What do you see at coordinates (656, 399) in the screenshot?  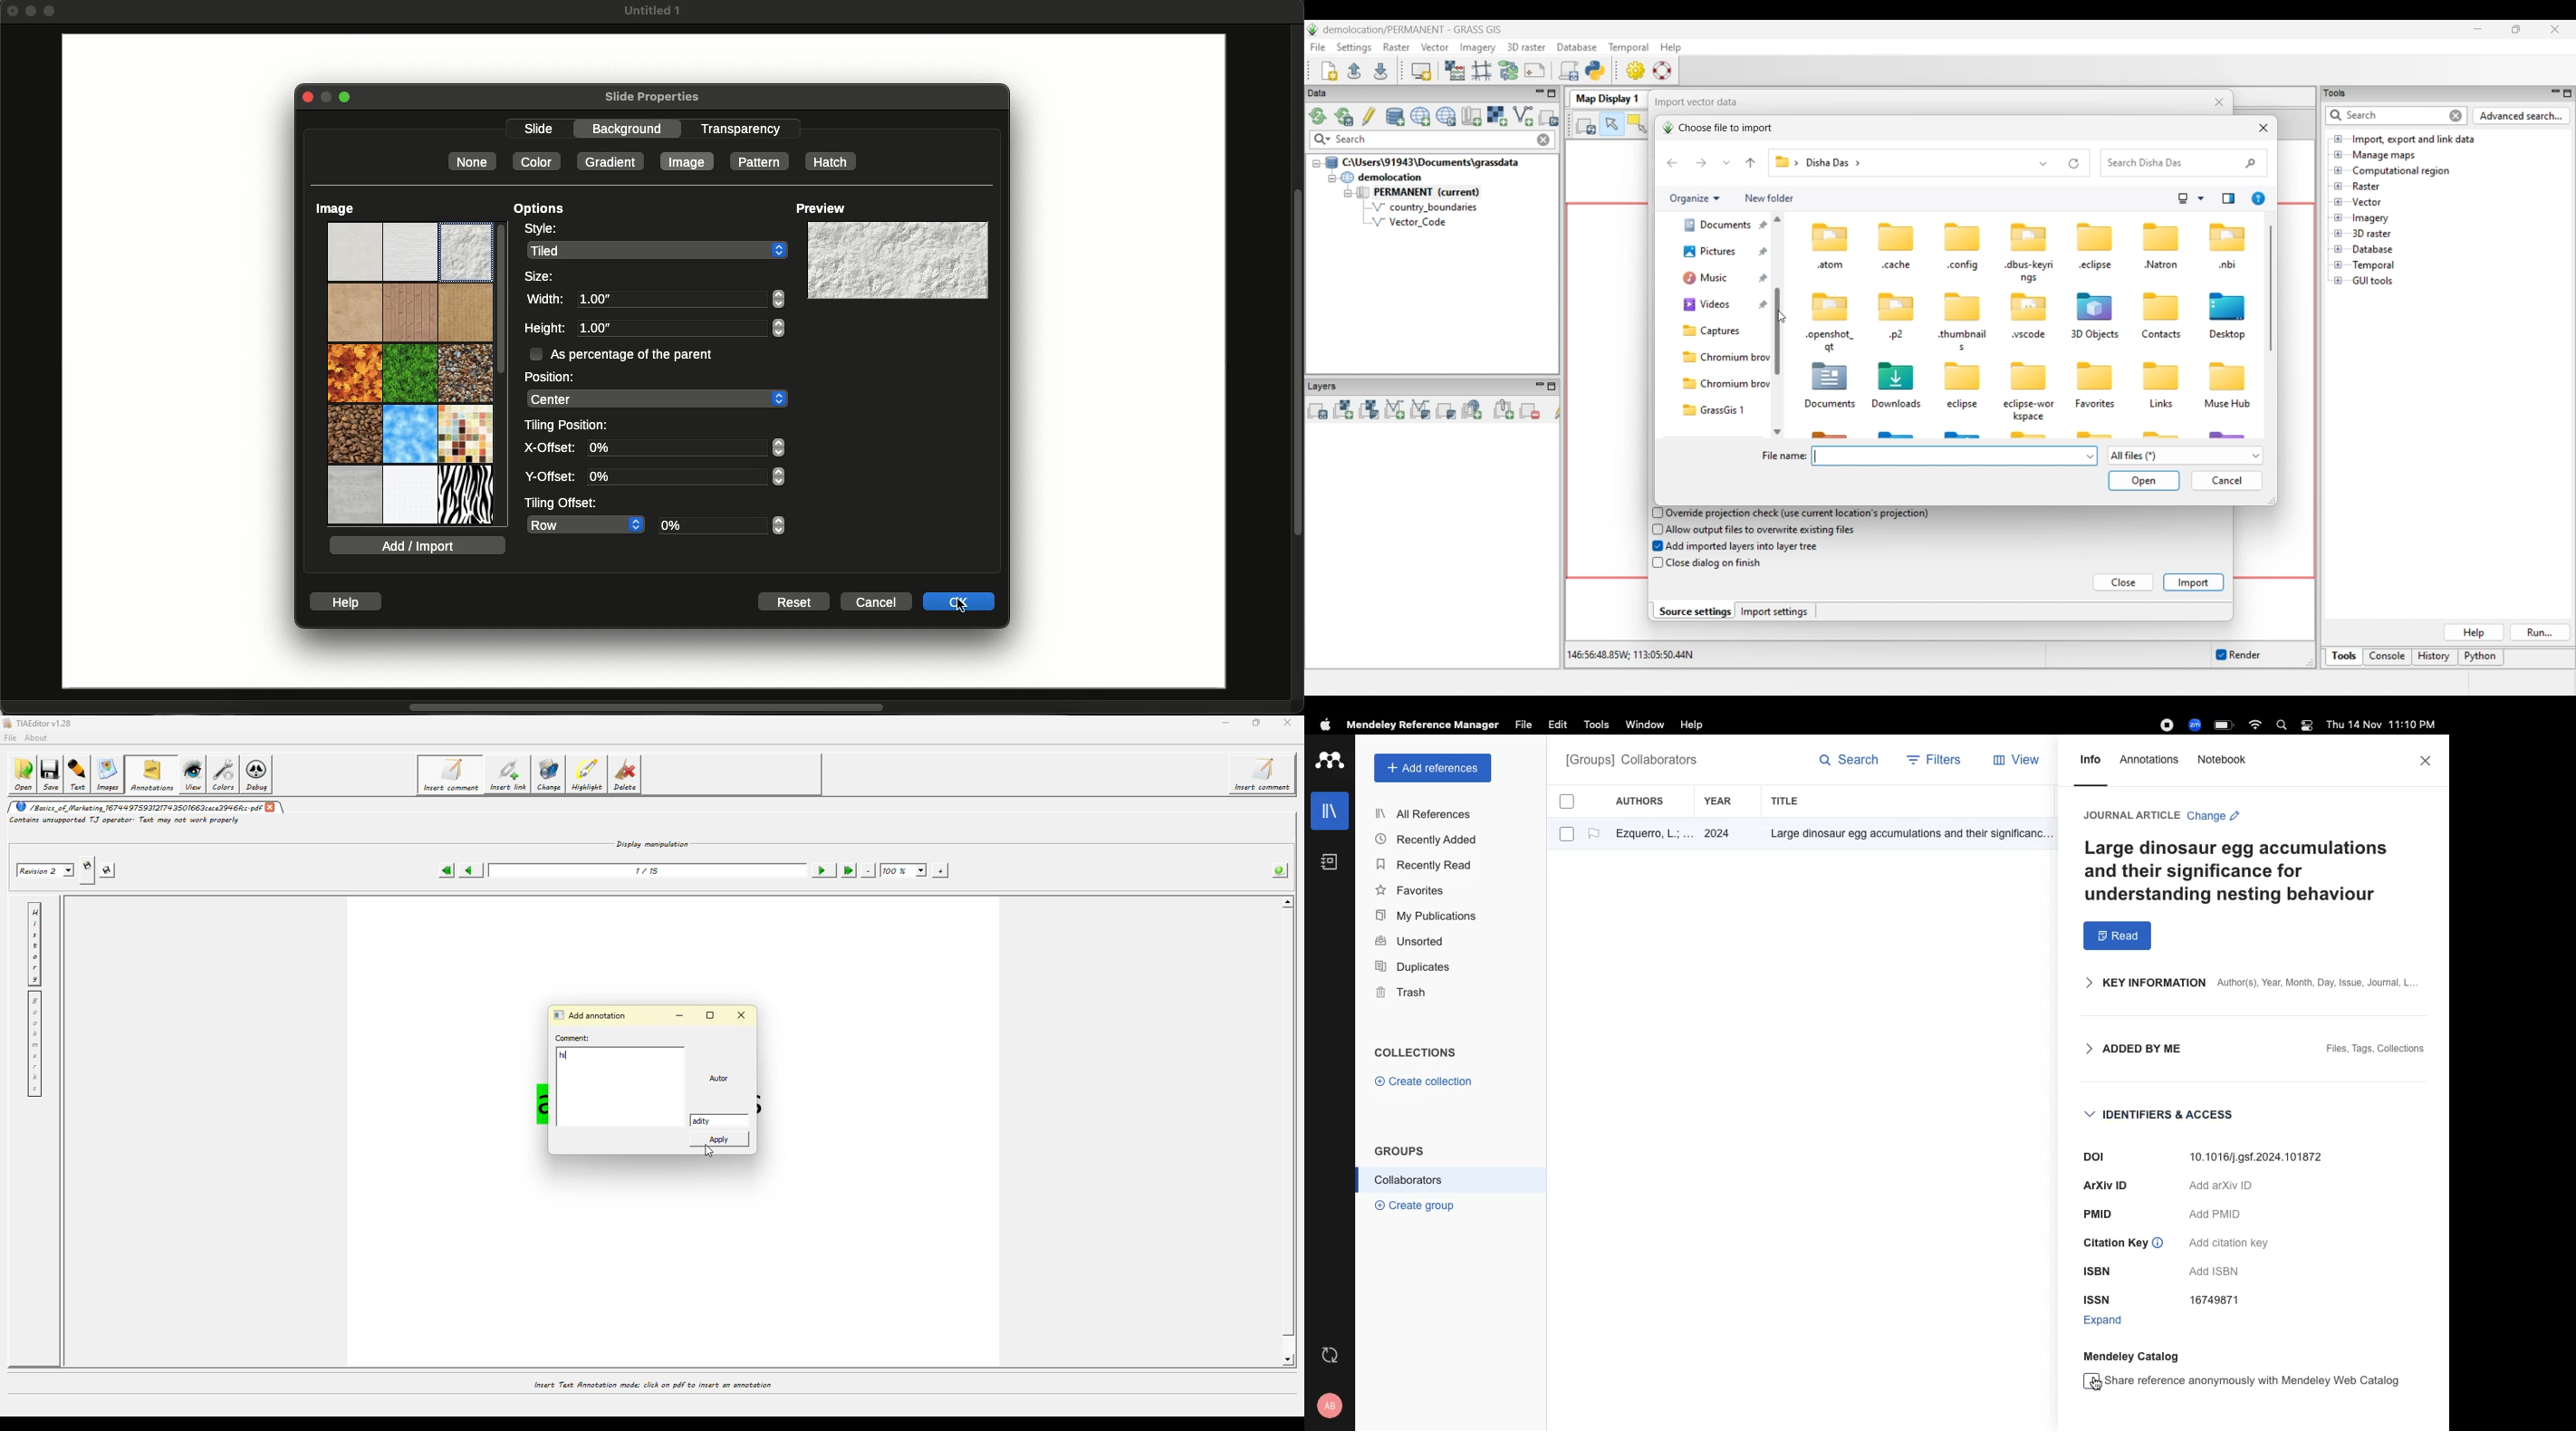 I see `Center` at bounding box center [656, 399].